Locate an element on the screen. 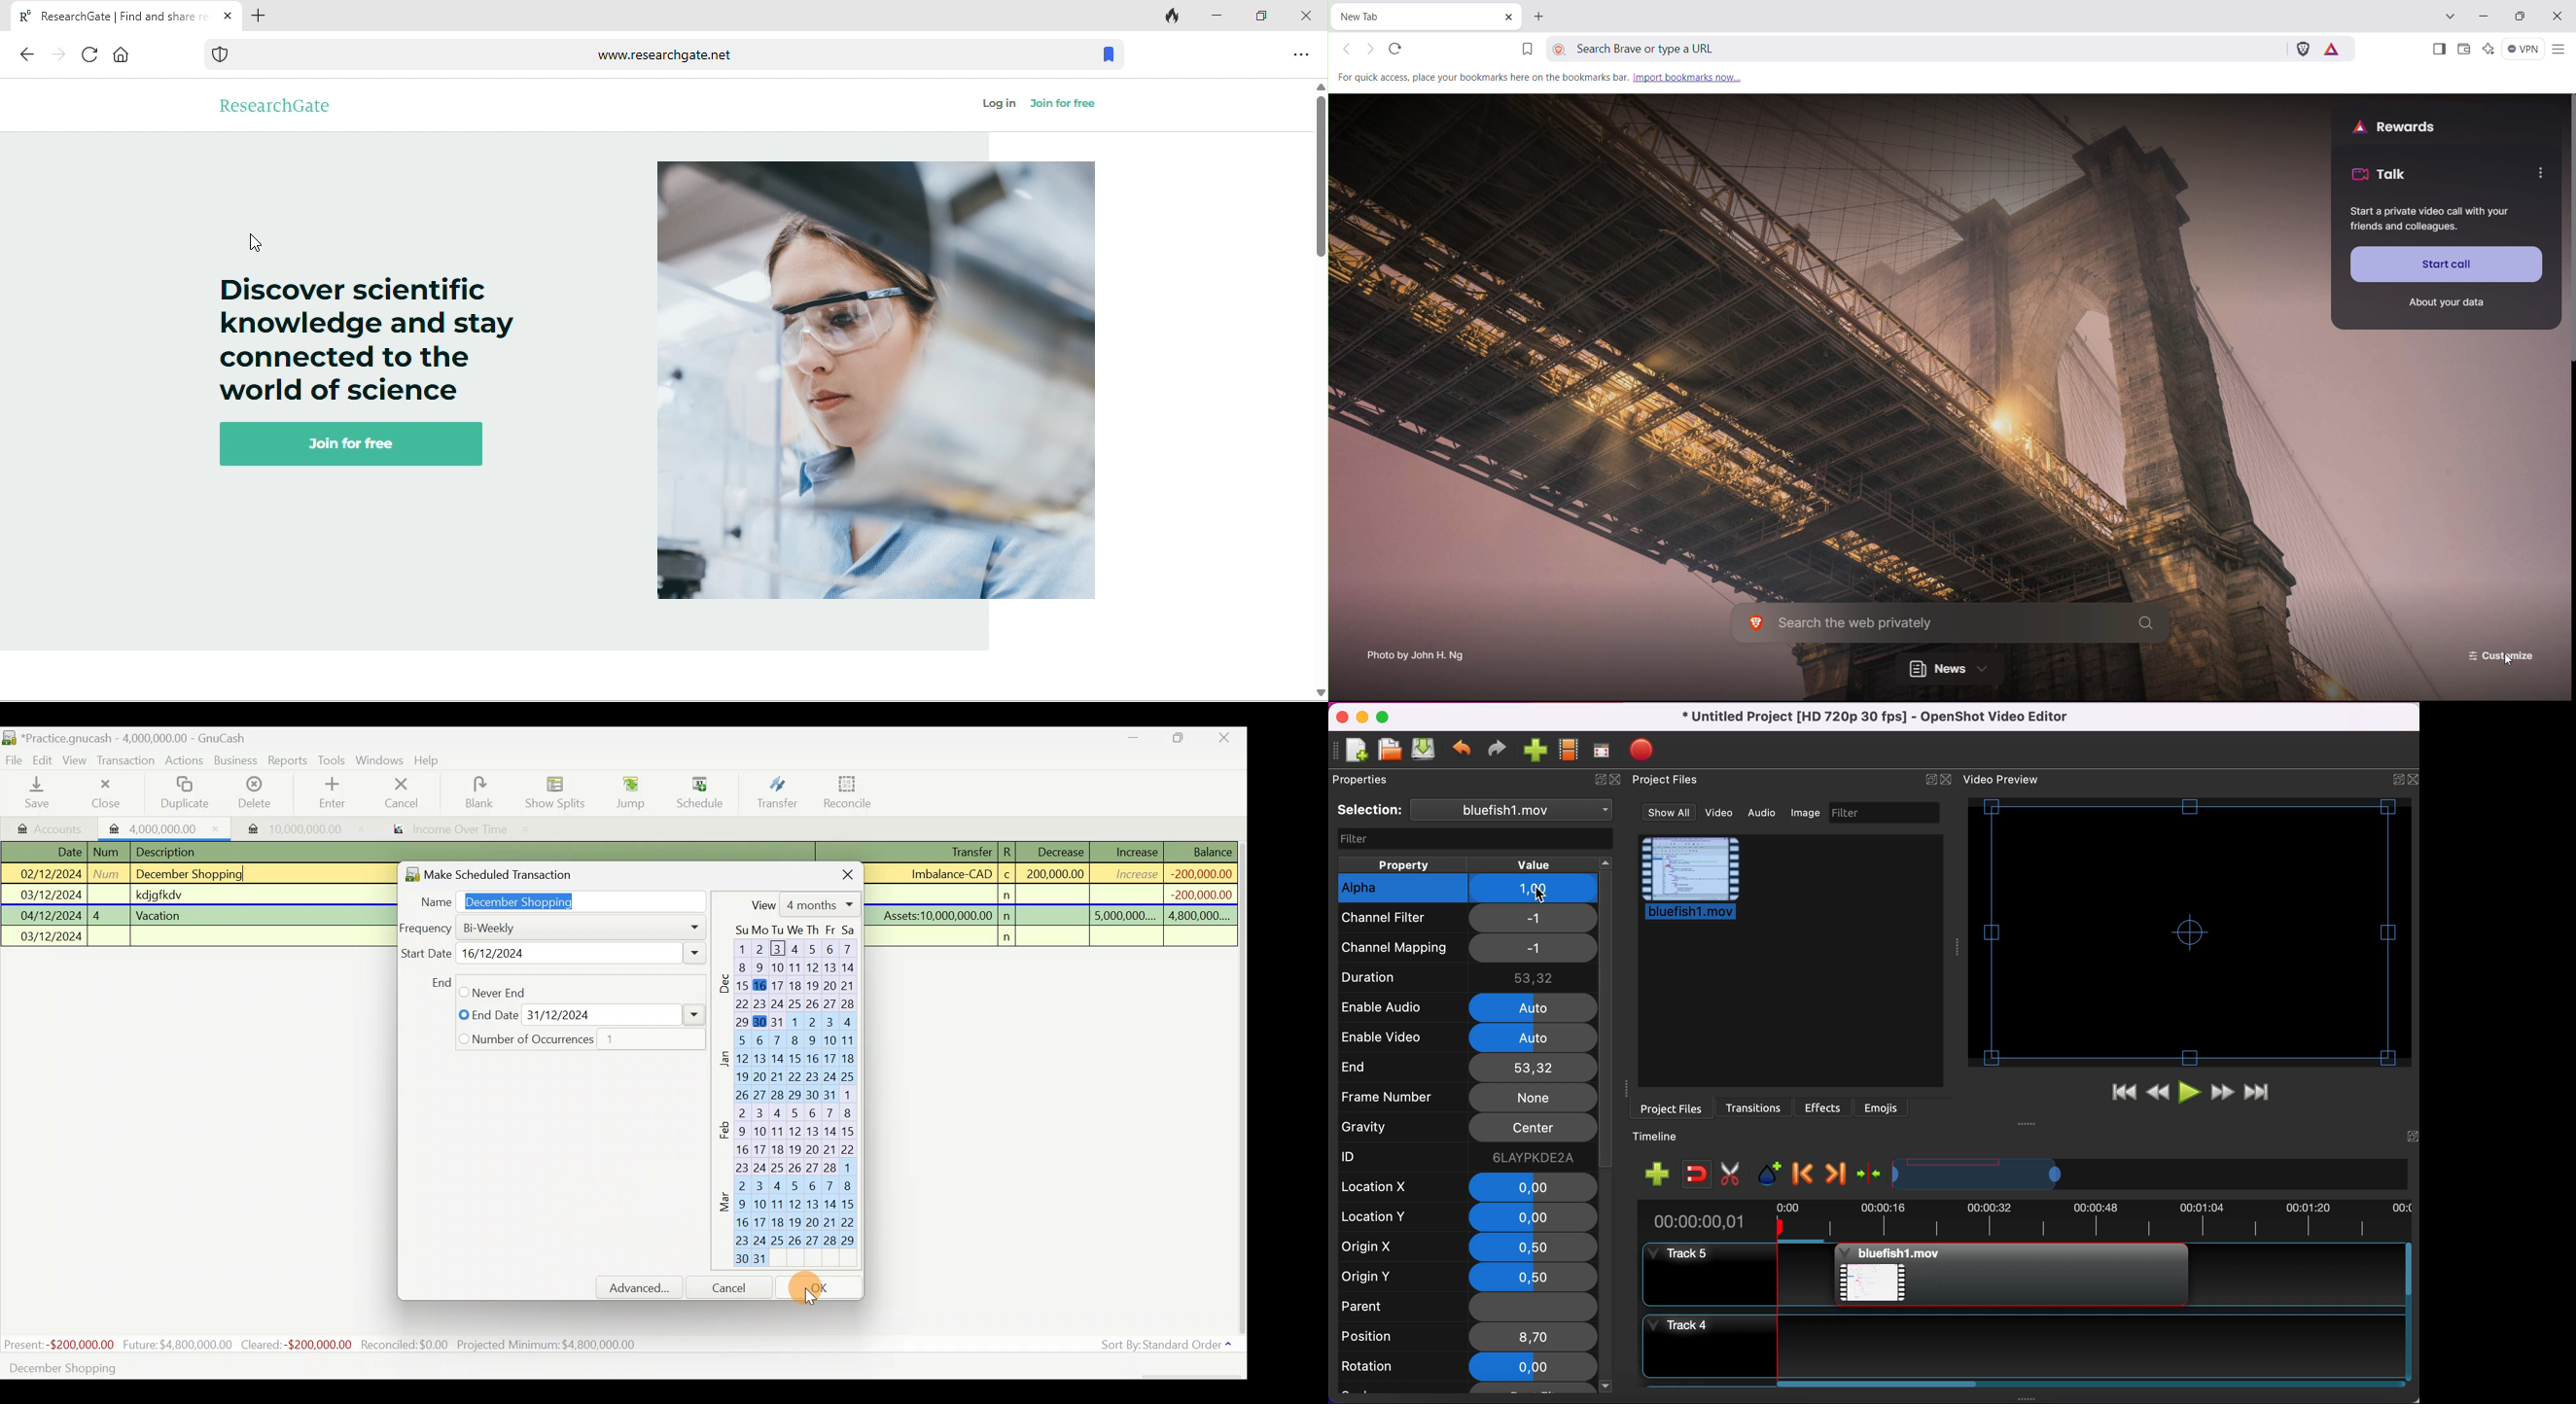 Image resolution: width=2576 pixels, height=1428 pixels. Monthly is located at coordinates (497, 991).